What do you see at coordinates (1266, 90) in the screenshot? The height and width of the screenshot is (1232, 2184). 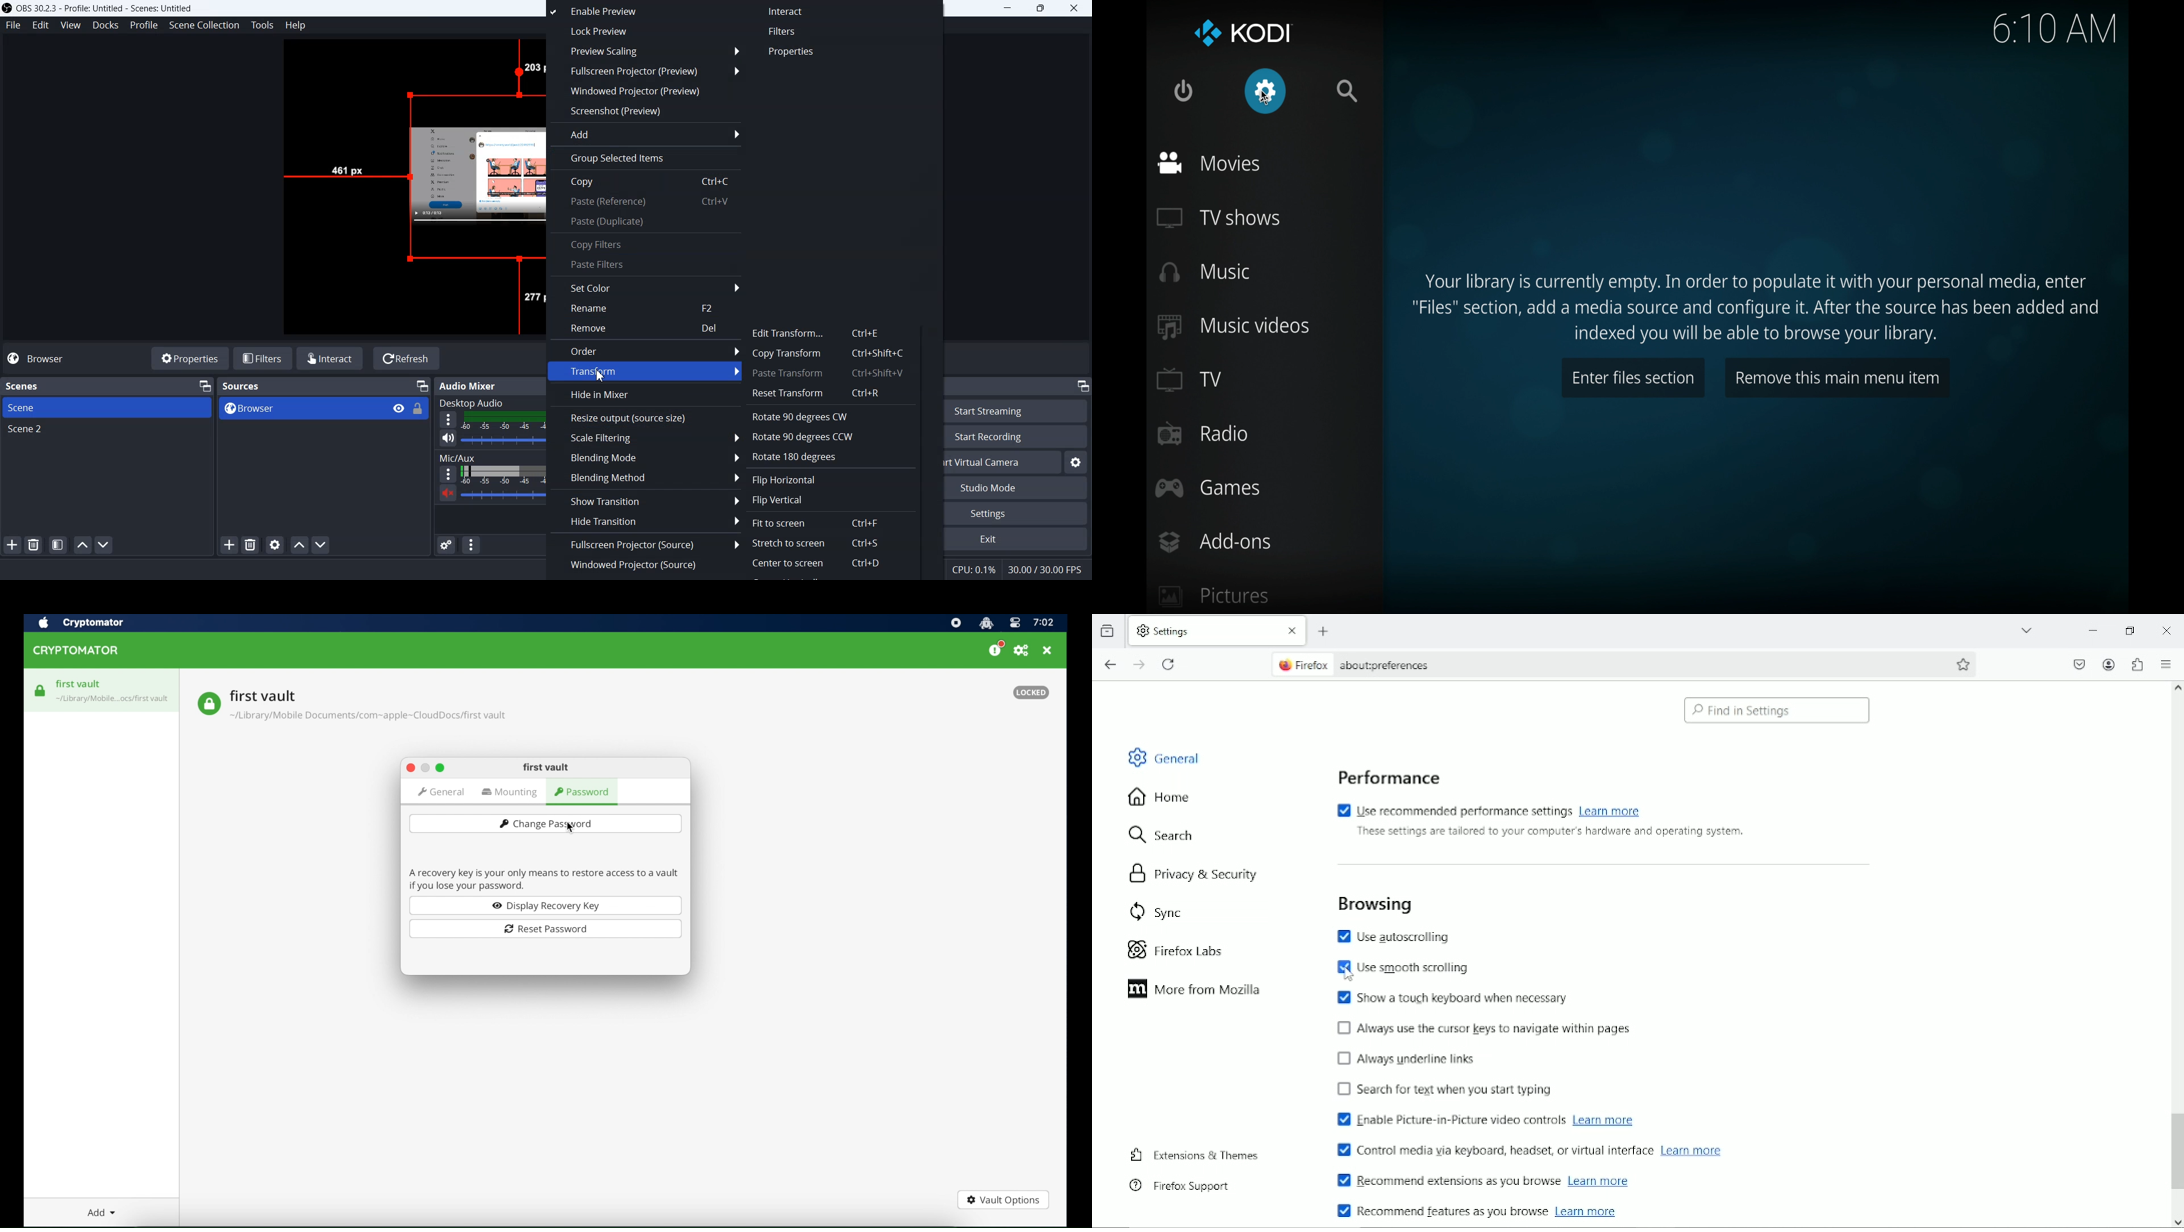 I see `settings` at bounding box center [1266, 90].